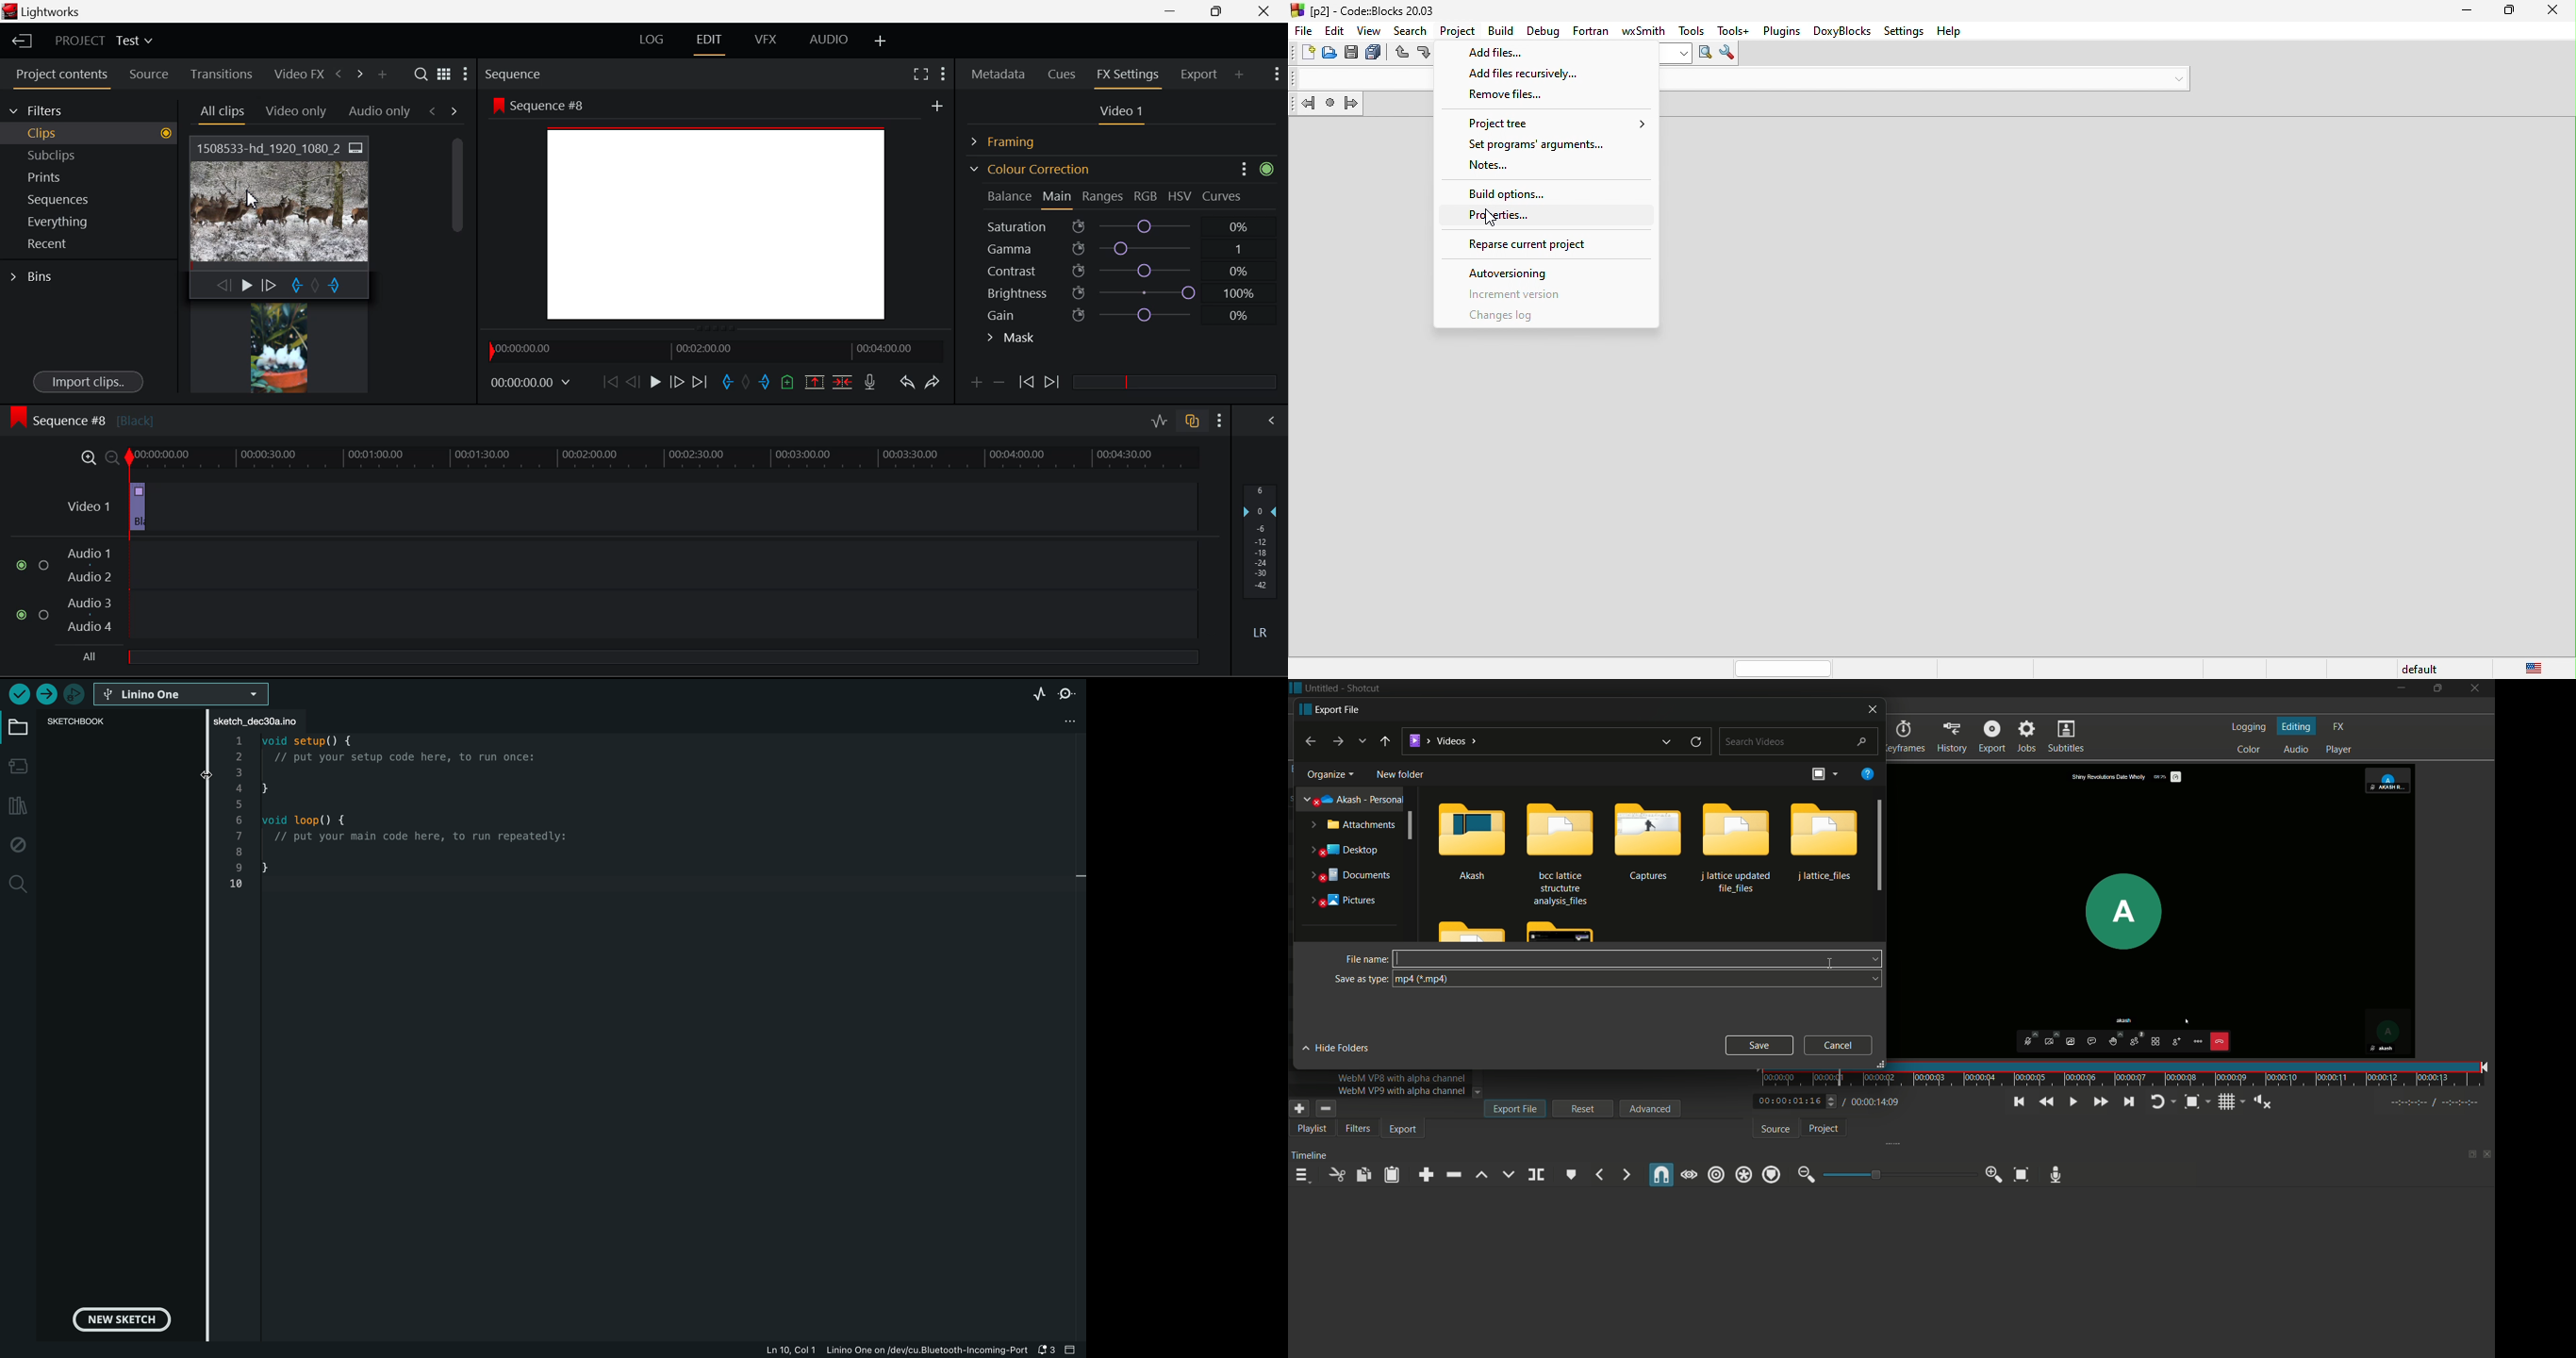 This screenshot has width=2576, height=1372. I want to click on Show Settings, so click(1275, 72).